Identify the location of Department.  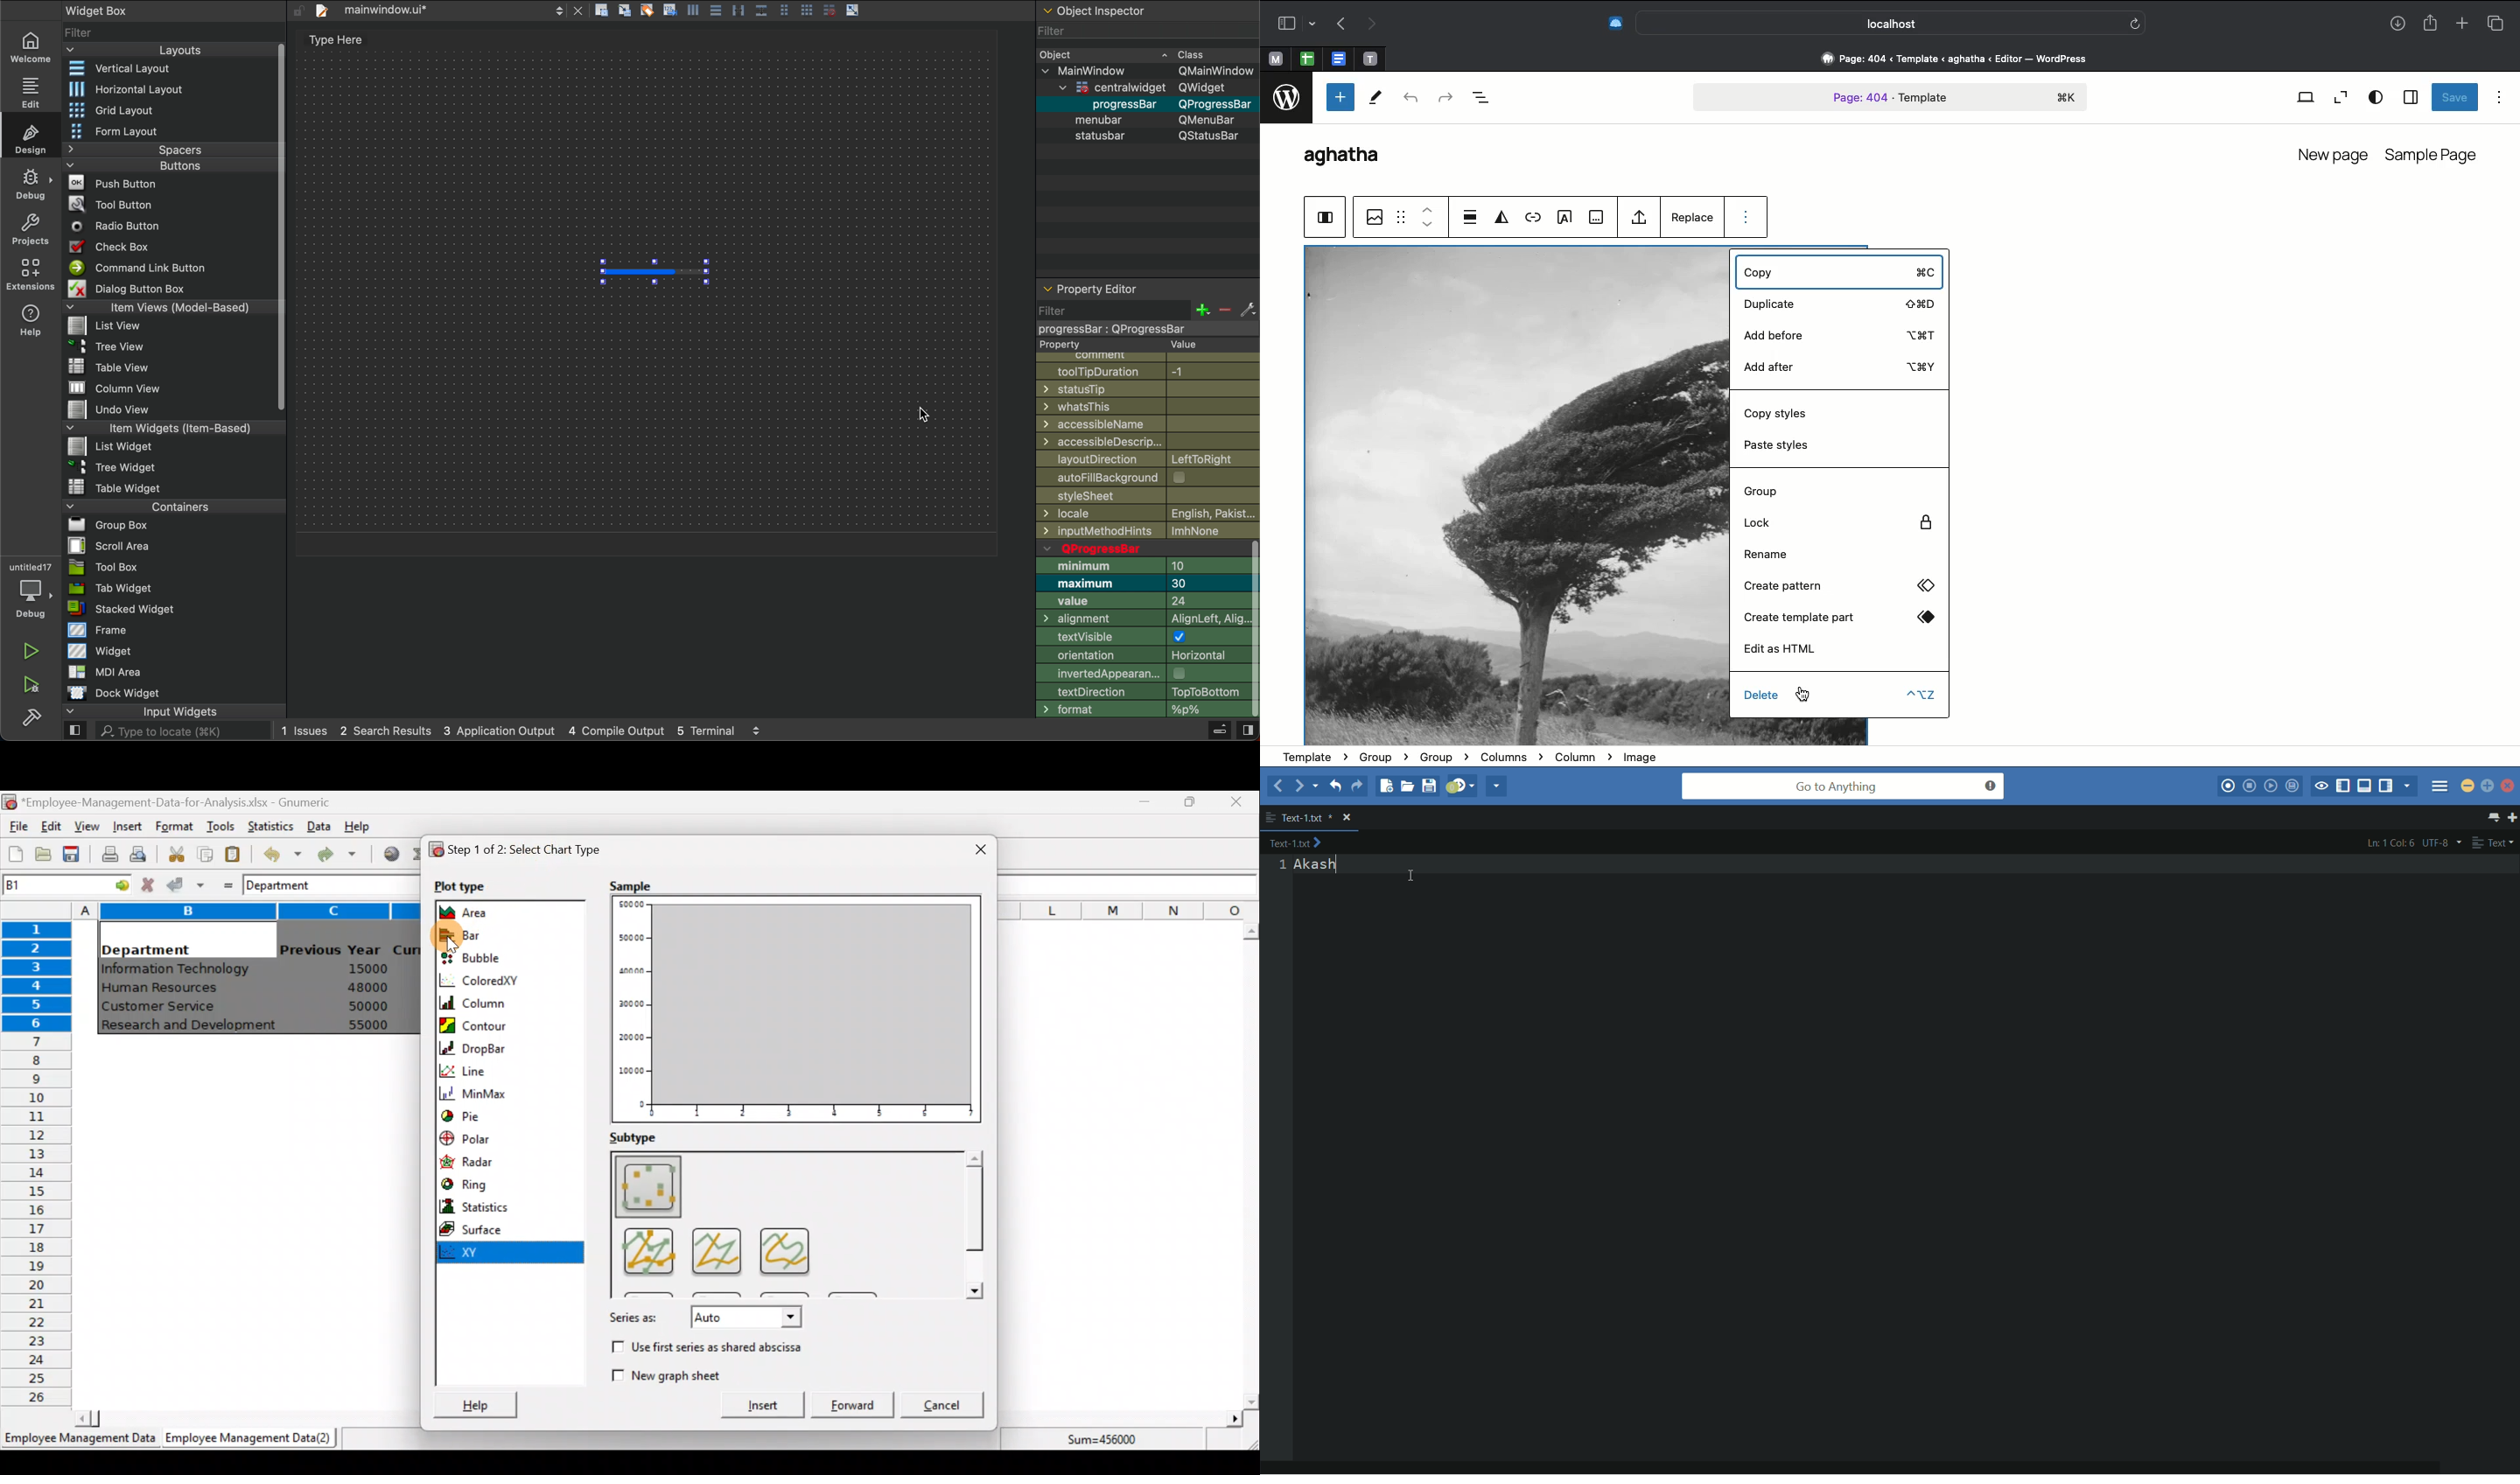
(146, 946).